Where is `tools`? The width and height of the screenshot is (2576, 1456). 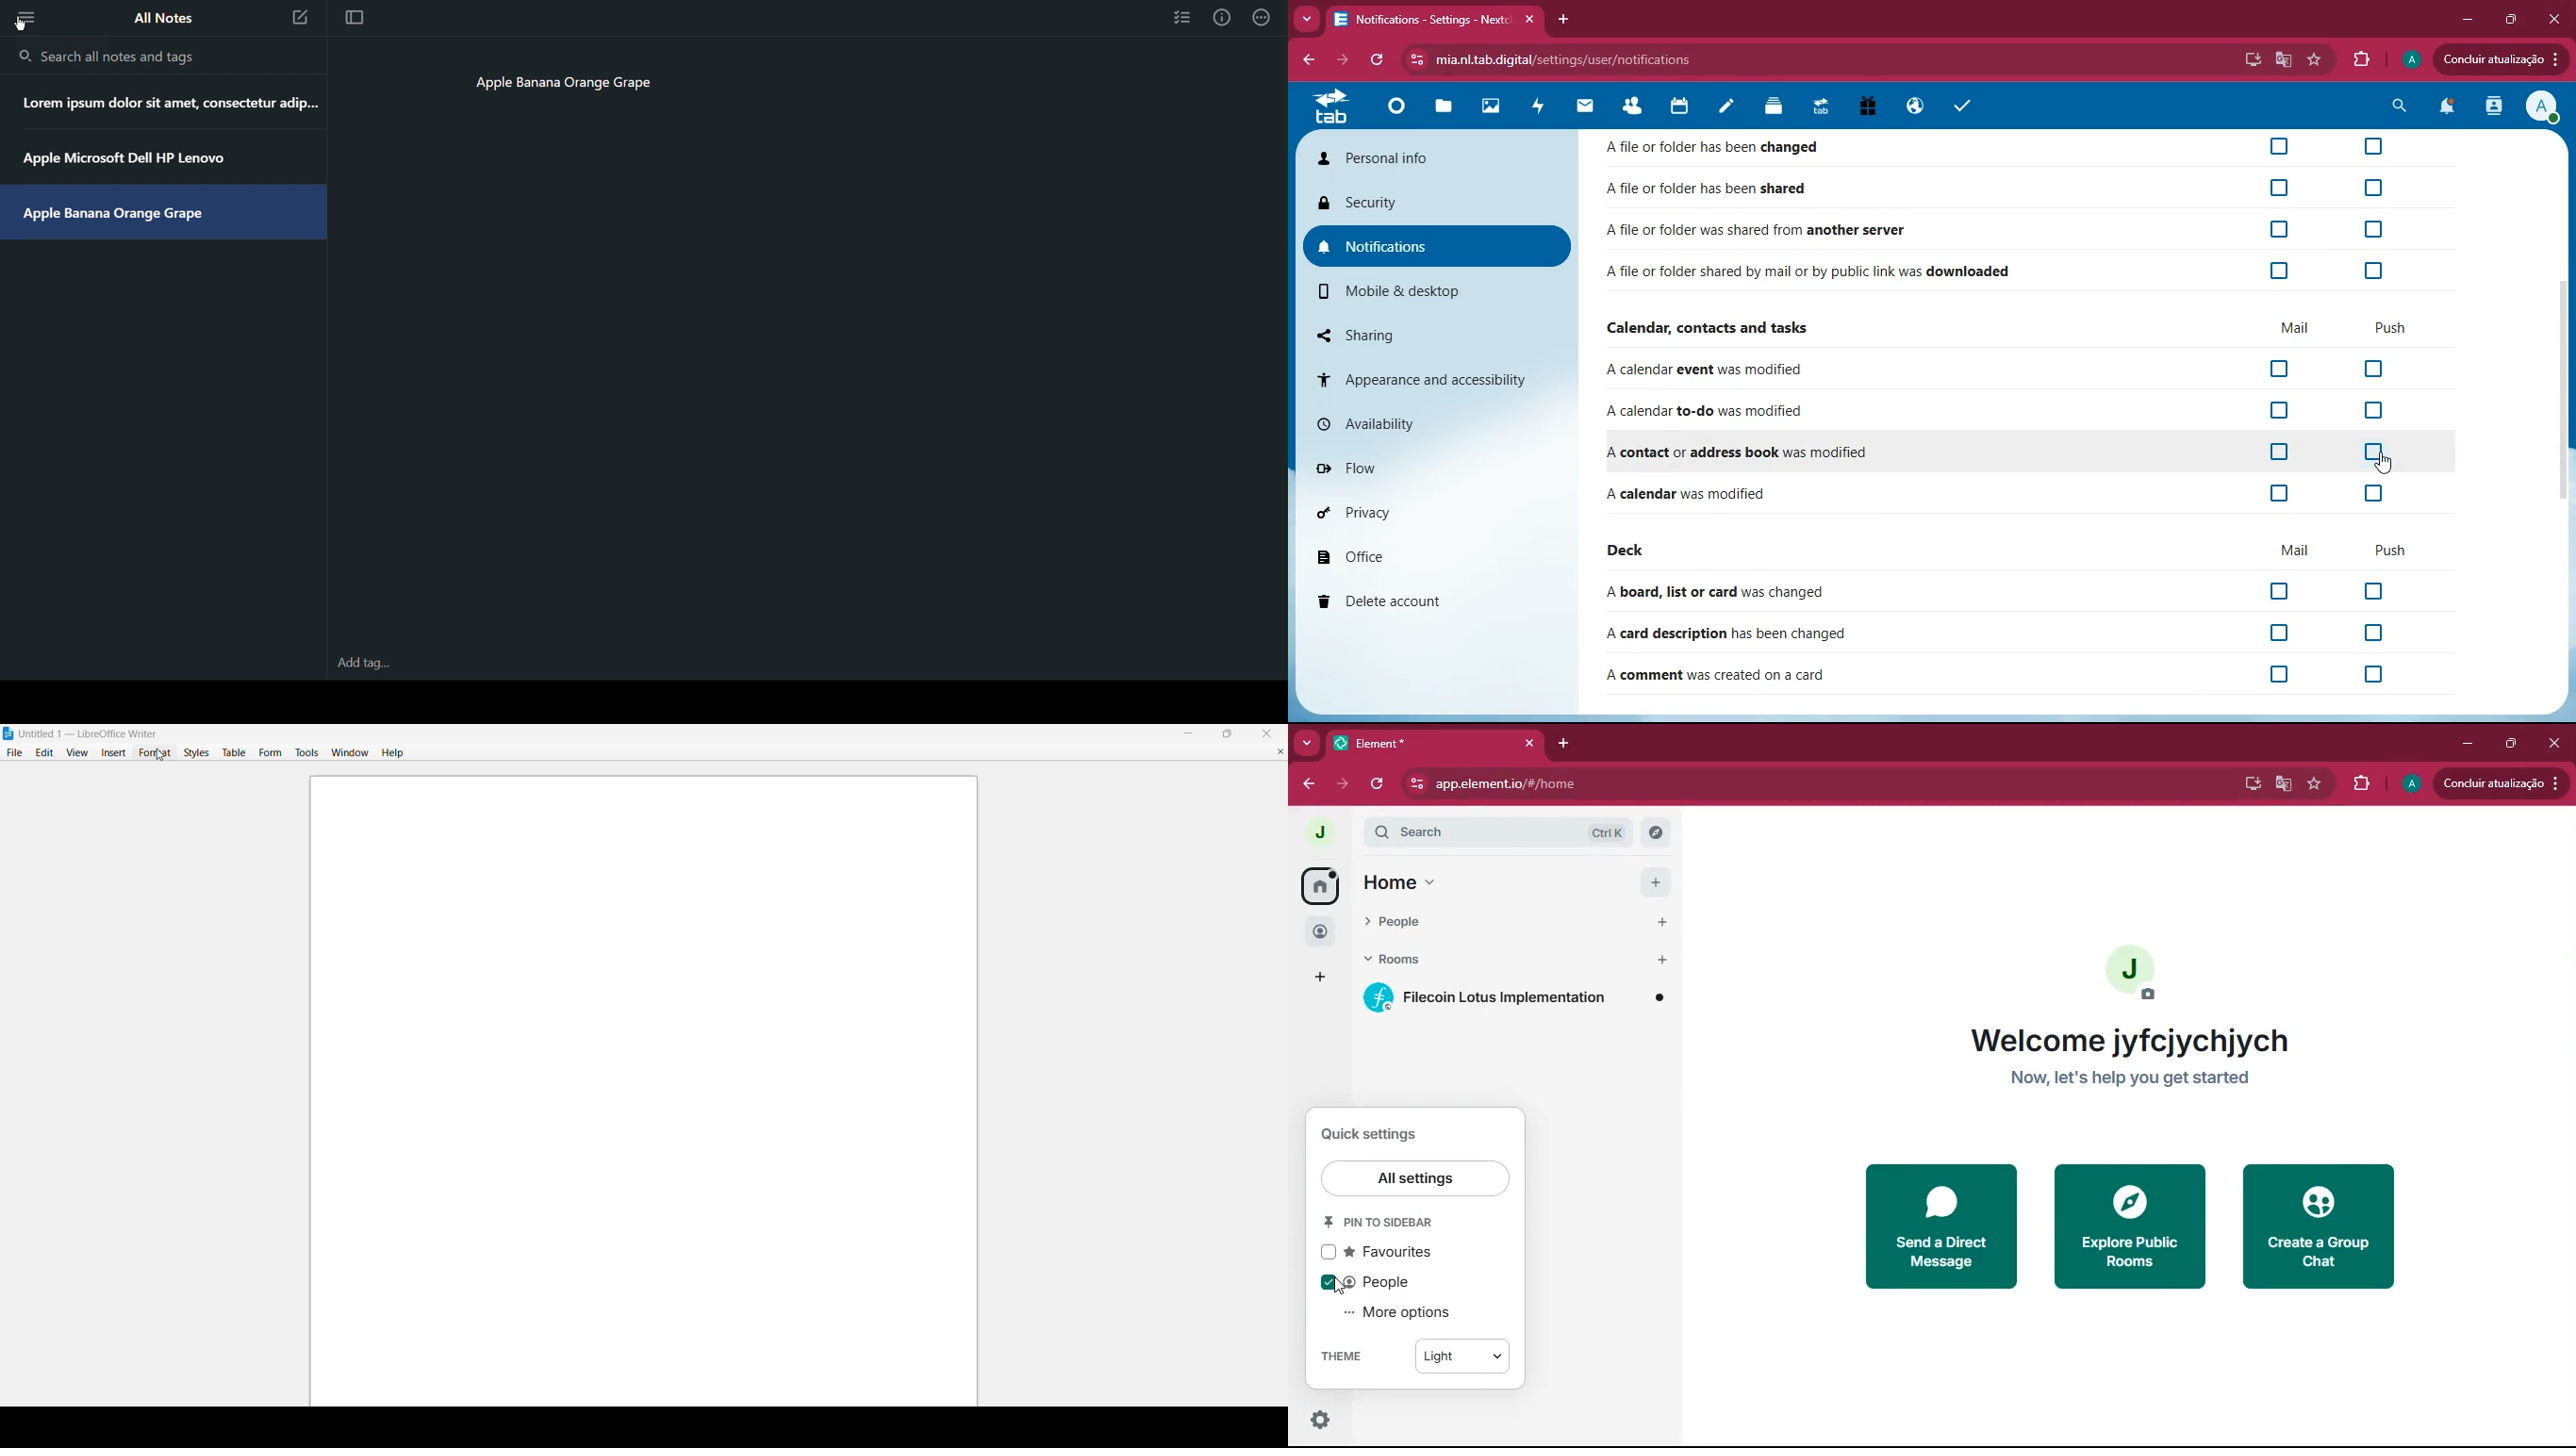
tools is located at coordinates (307, 751).